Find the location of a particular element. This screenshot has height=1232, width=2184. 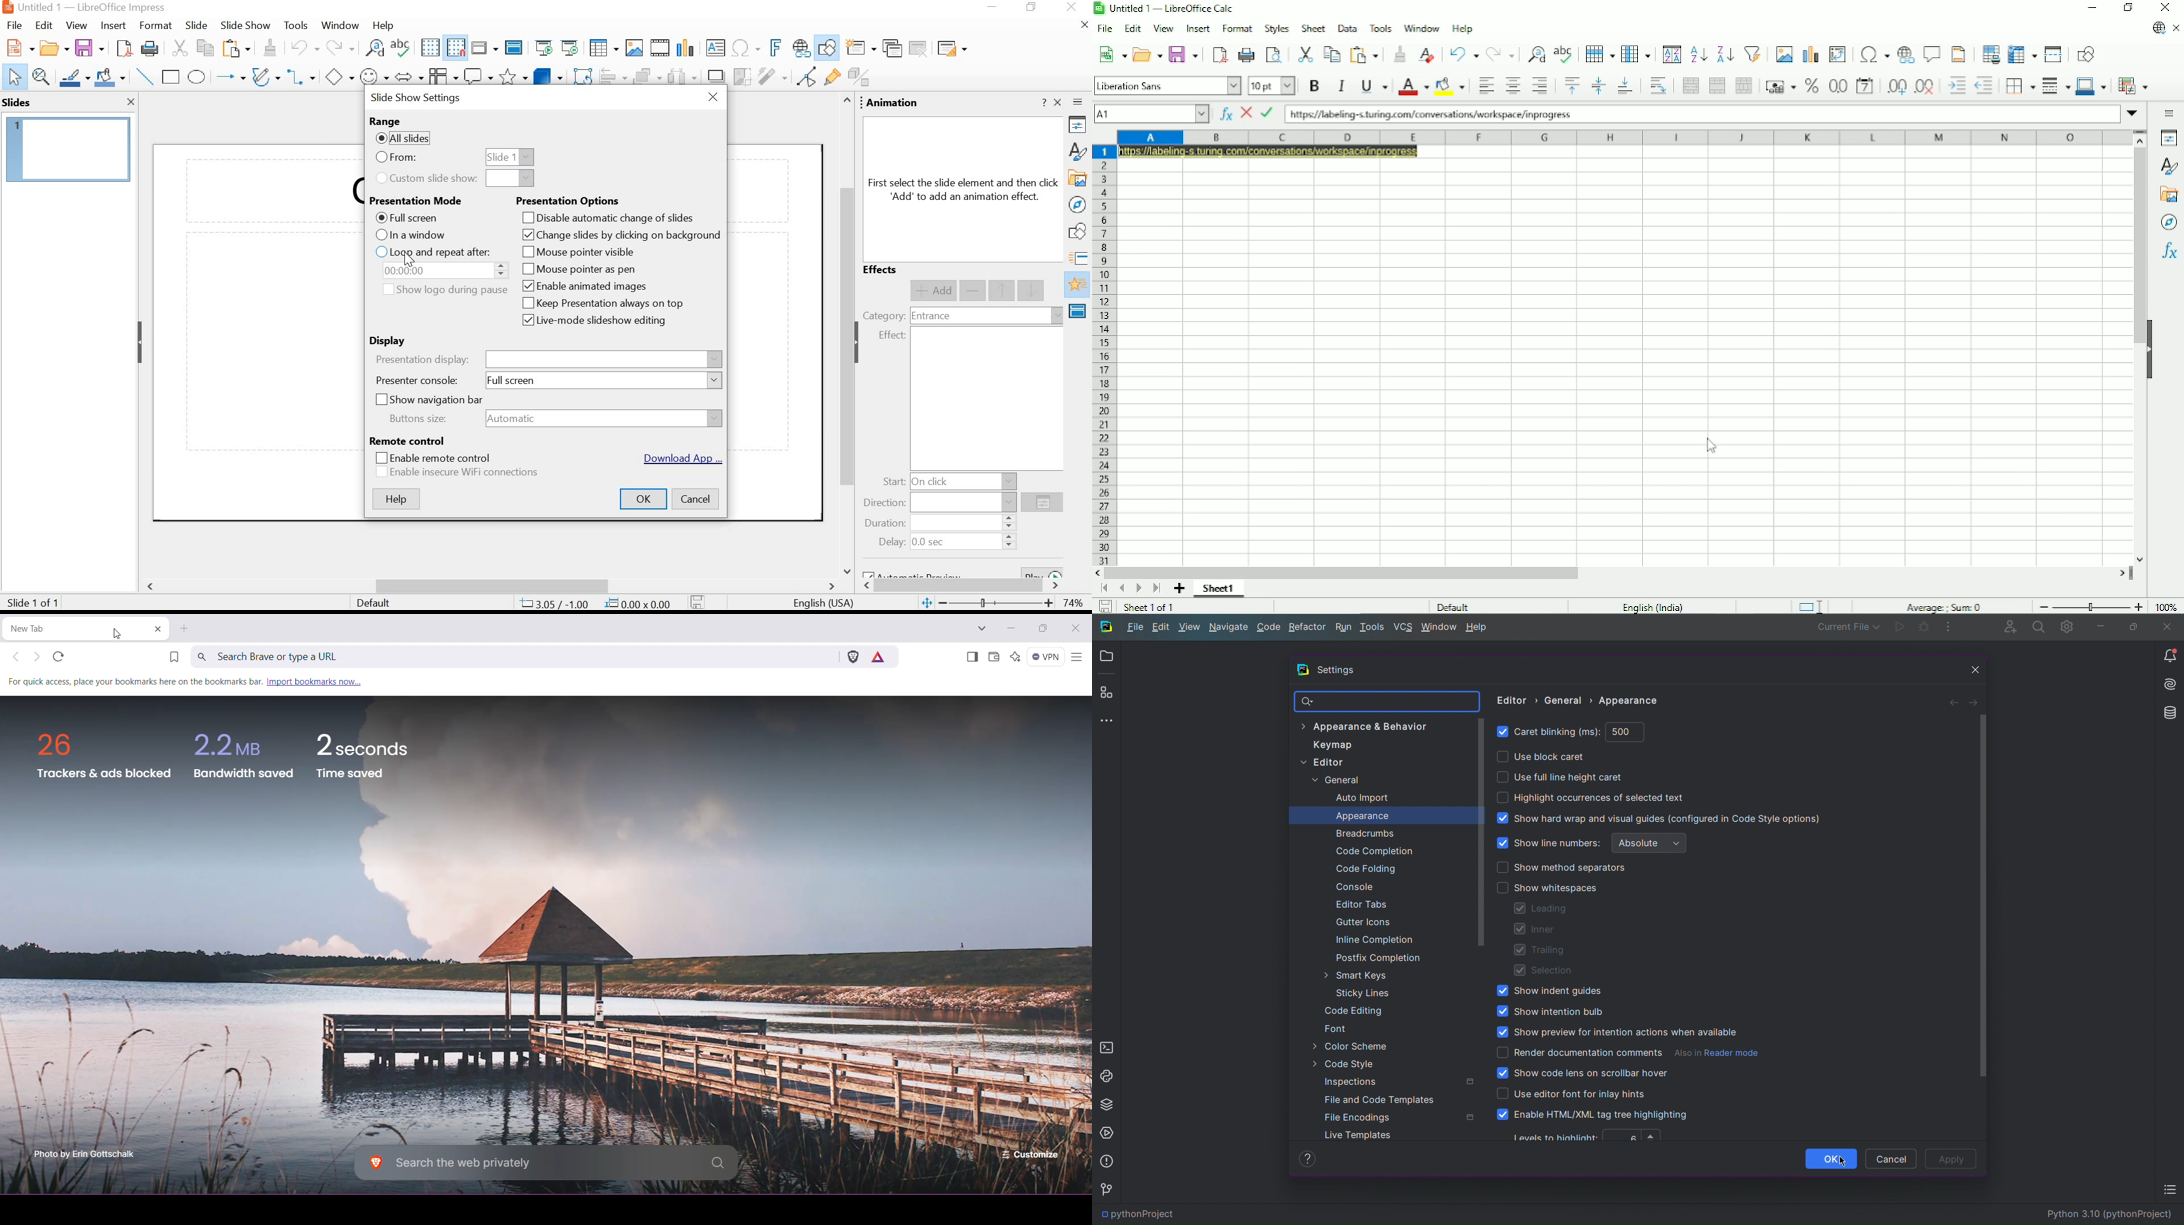

Search the web privately is located at coordinates (544, 1163).